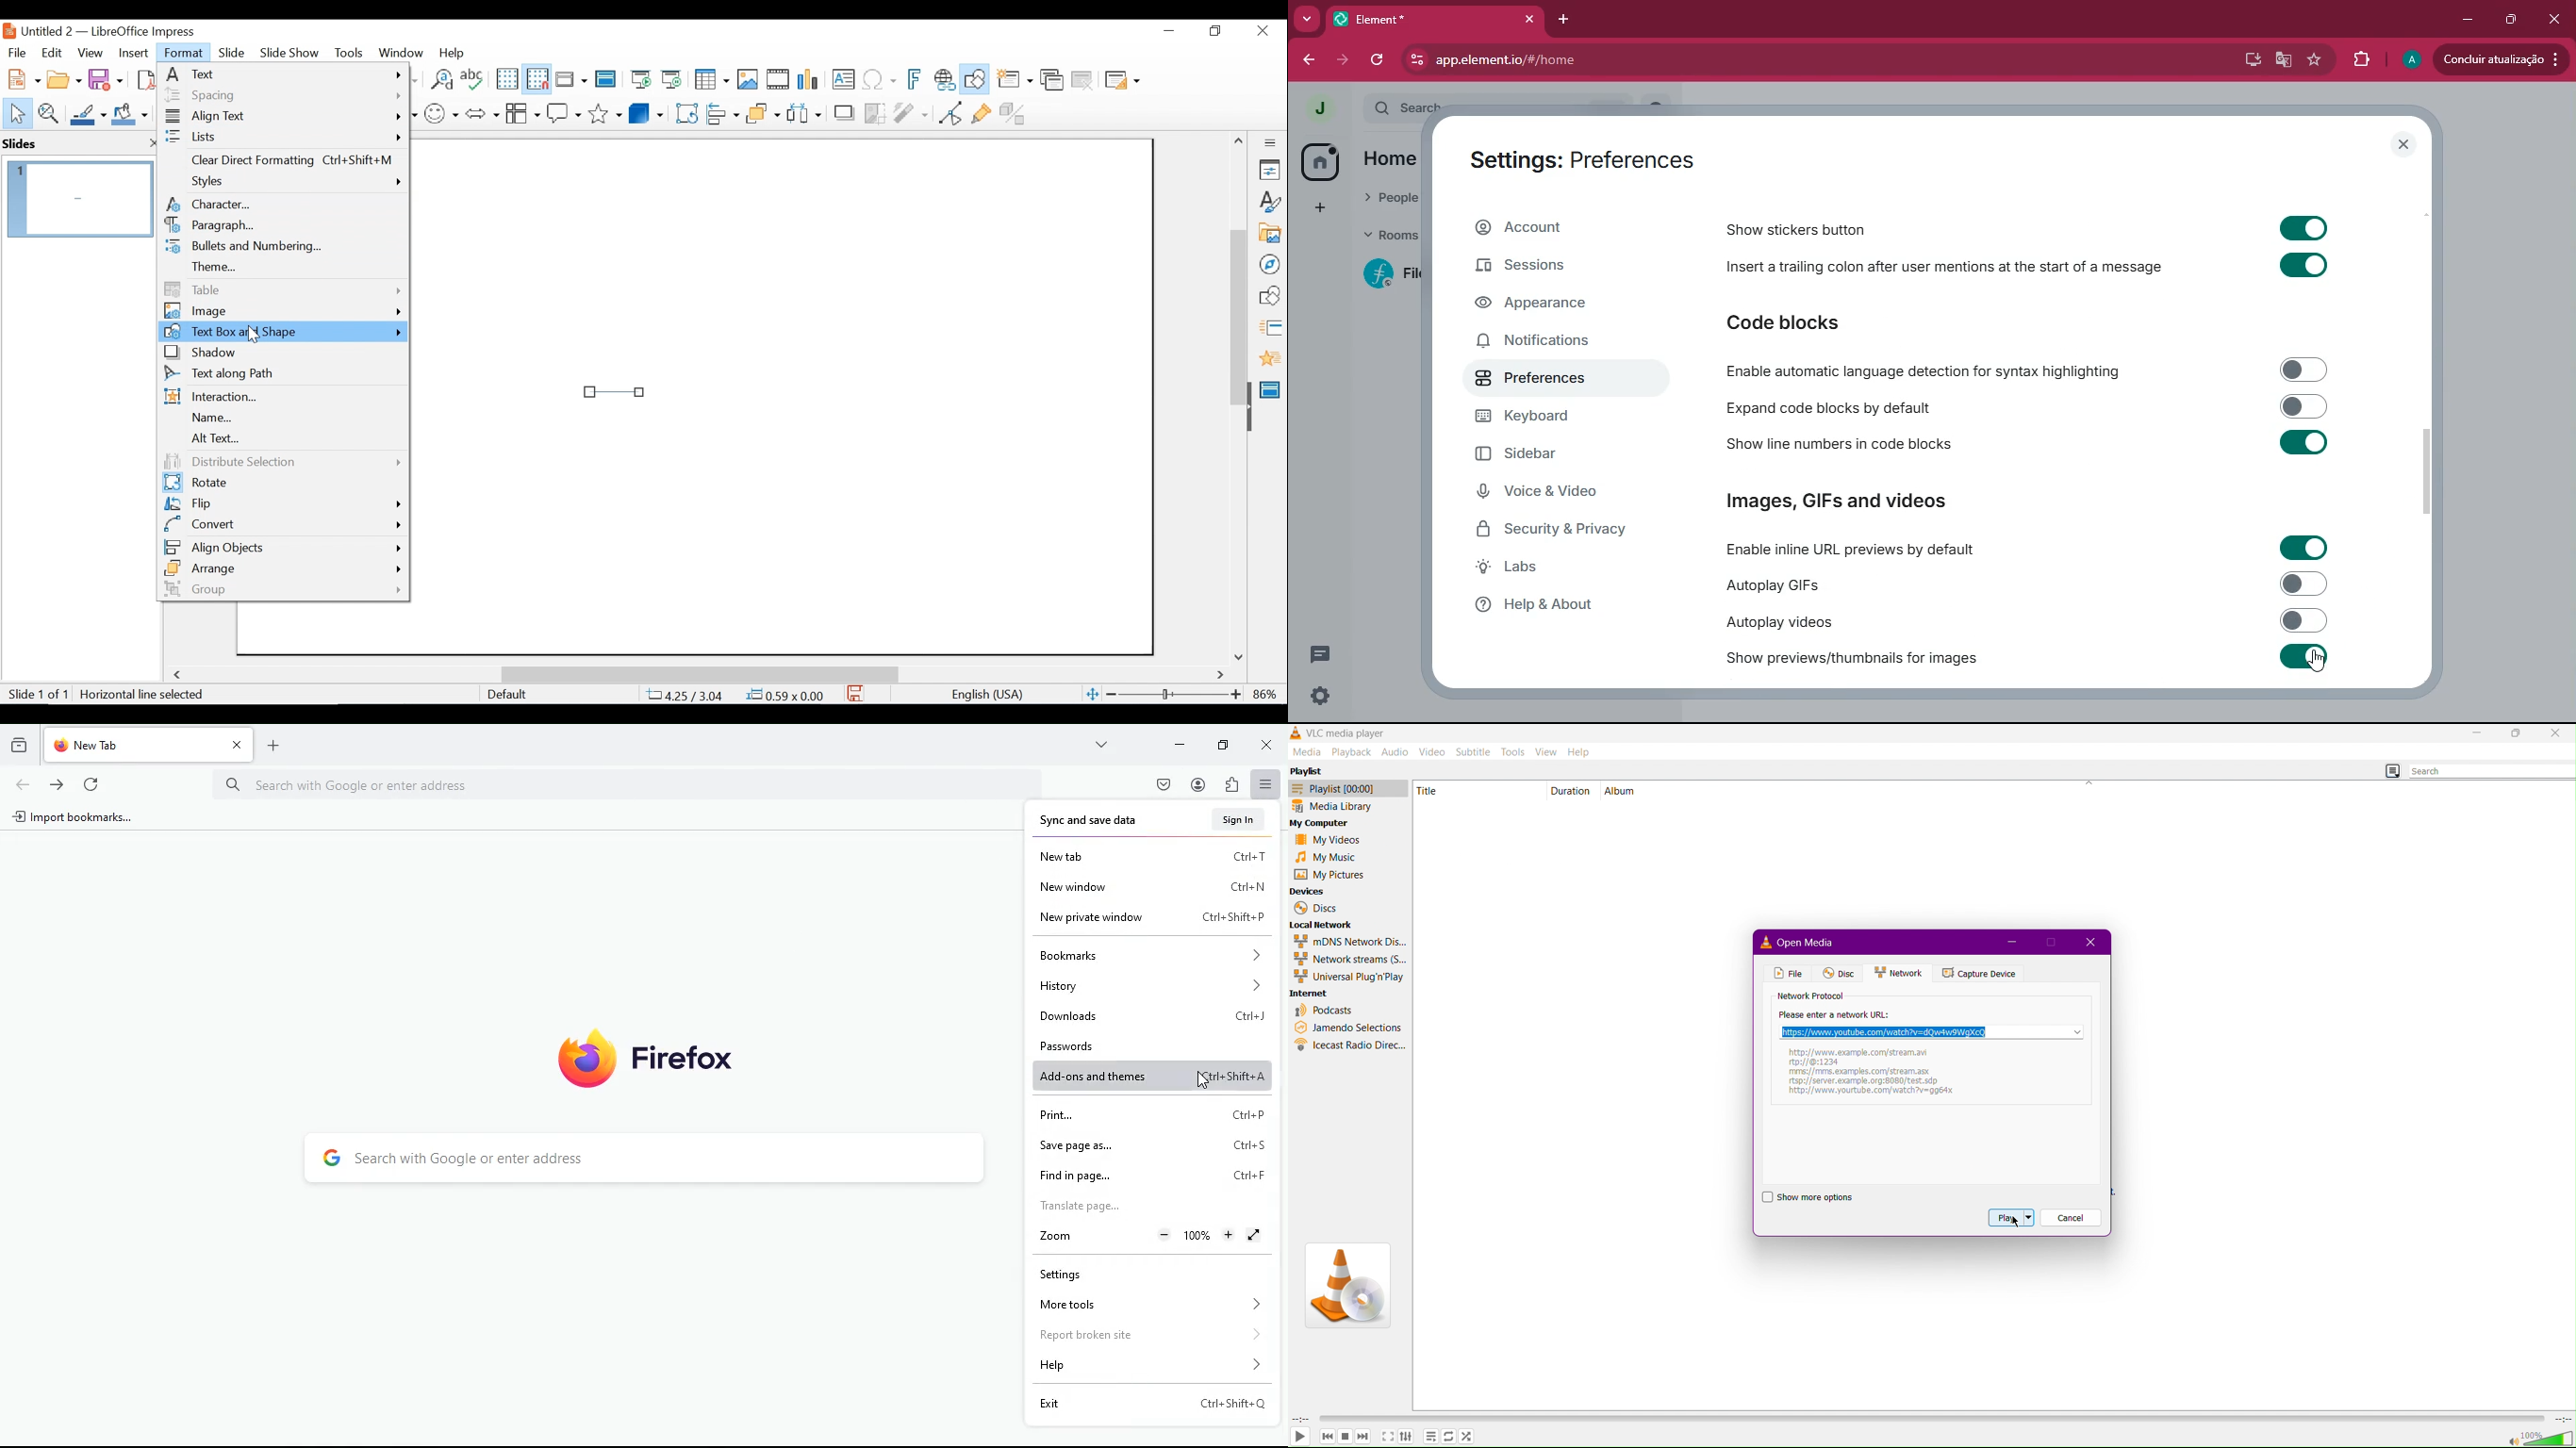  I want to click on Maximize, so click(2053, 941).